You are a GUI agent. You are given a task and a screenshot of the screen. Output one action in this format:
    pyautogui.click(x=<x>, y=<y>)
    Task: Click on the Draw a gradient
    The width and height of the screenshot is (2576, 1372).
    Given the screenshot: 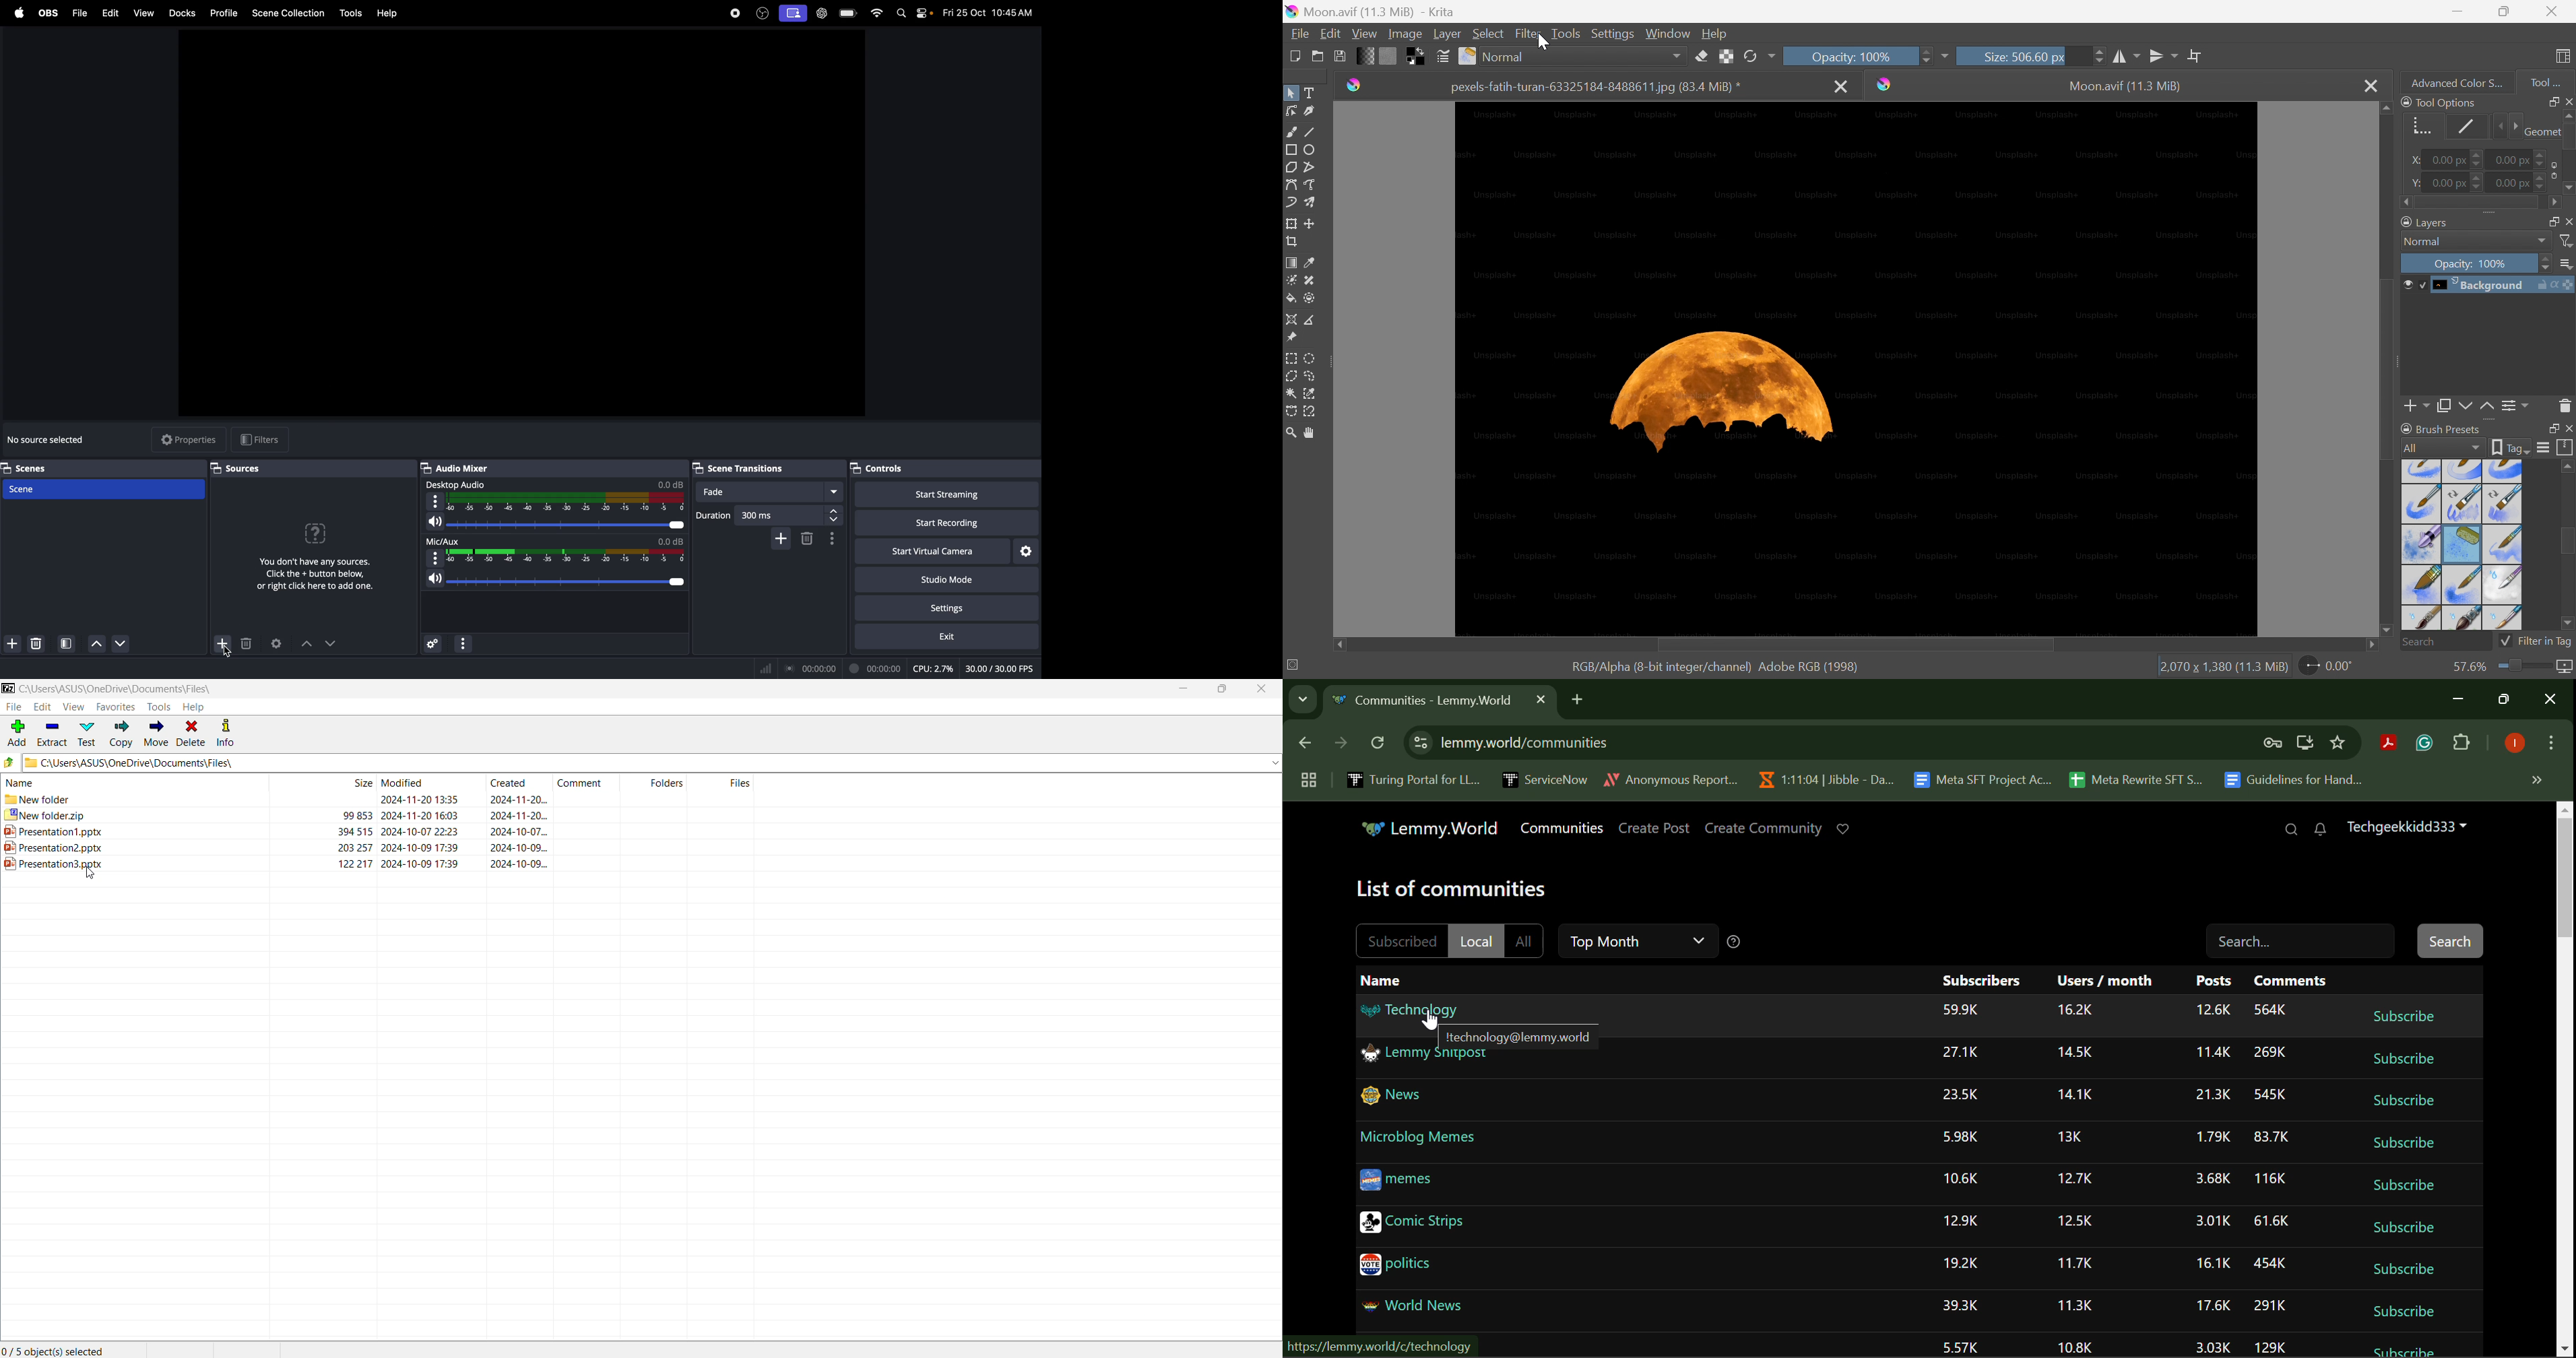 What is the action you would take?
    pyautogui.click(x=1291, y=261)
    